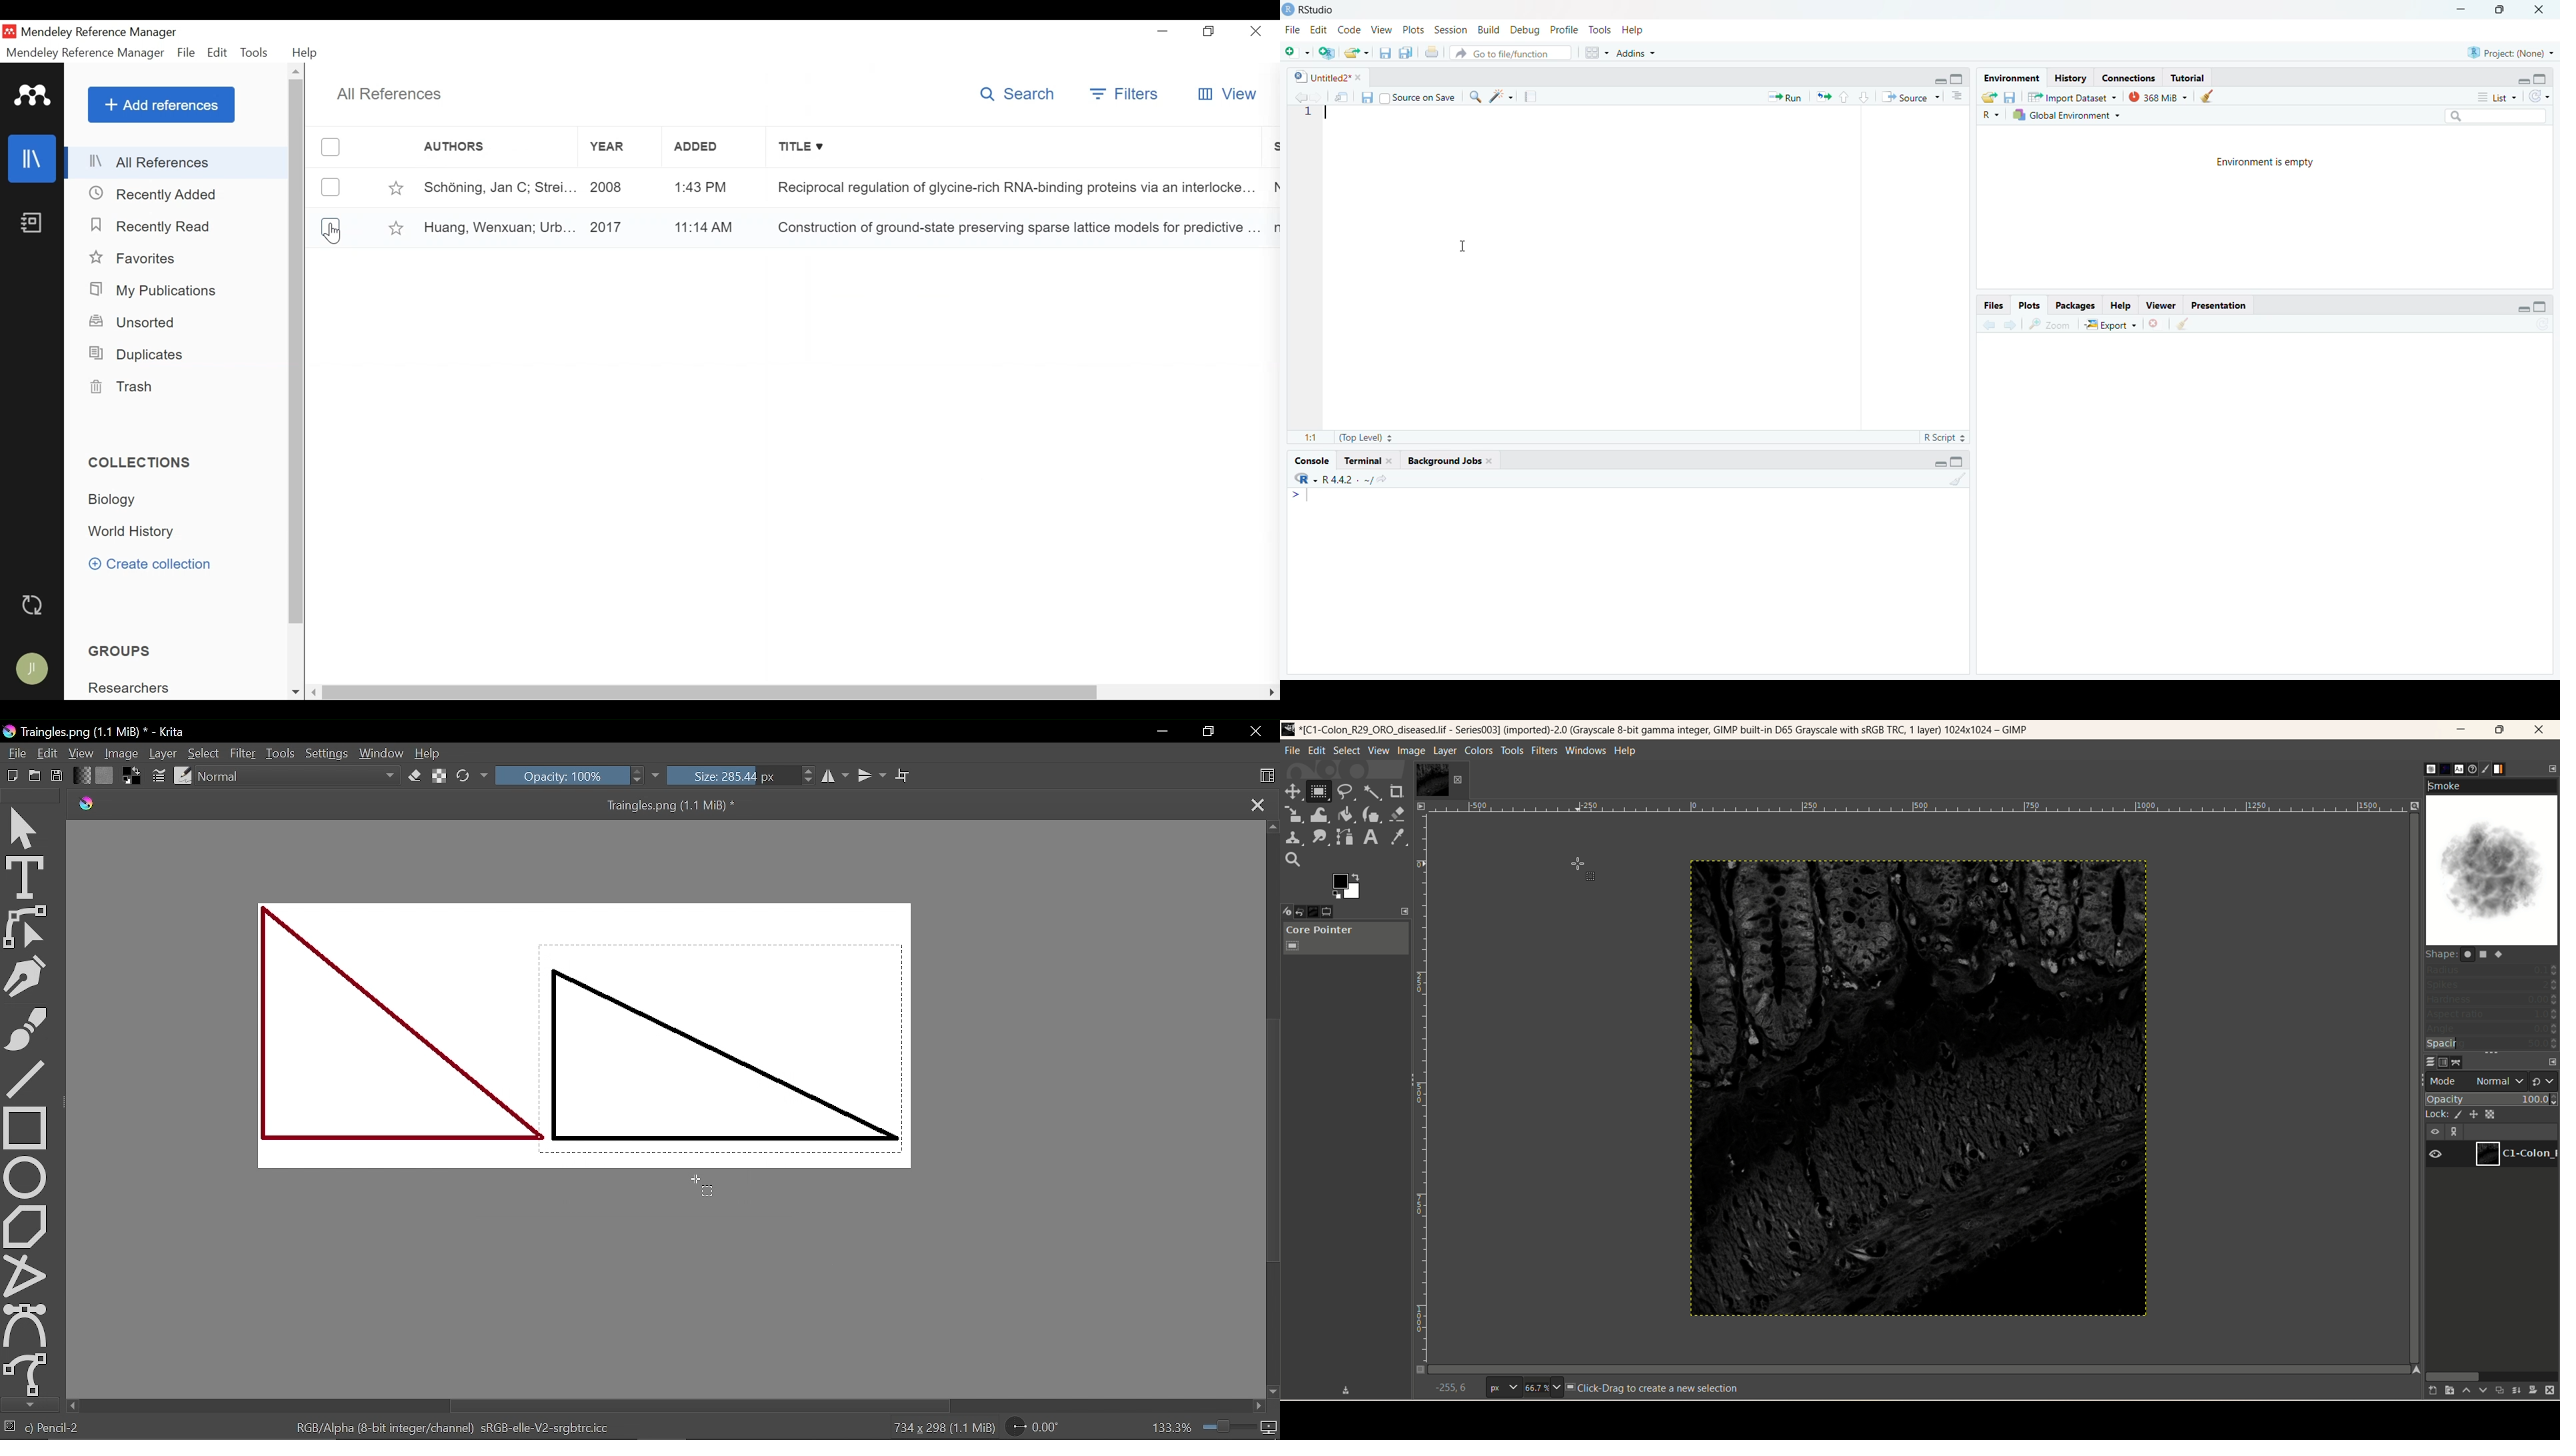 This screenshot has width=2576, height=1456. I want to click on (un)select, so click(329, 148).